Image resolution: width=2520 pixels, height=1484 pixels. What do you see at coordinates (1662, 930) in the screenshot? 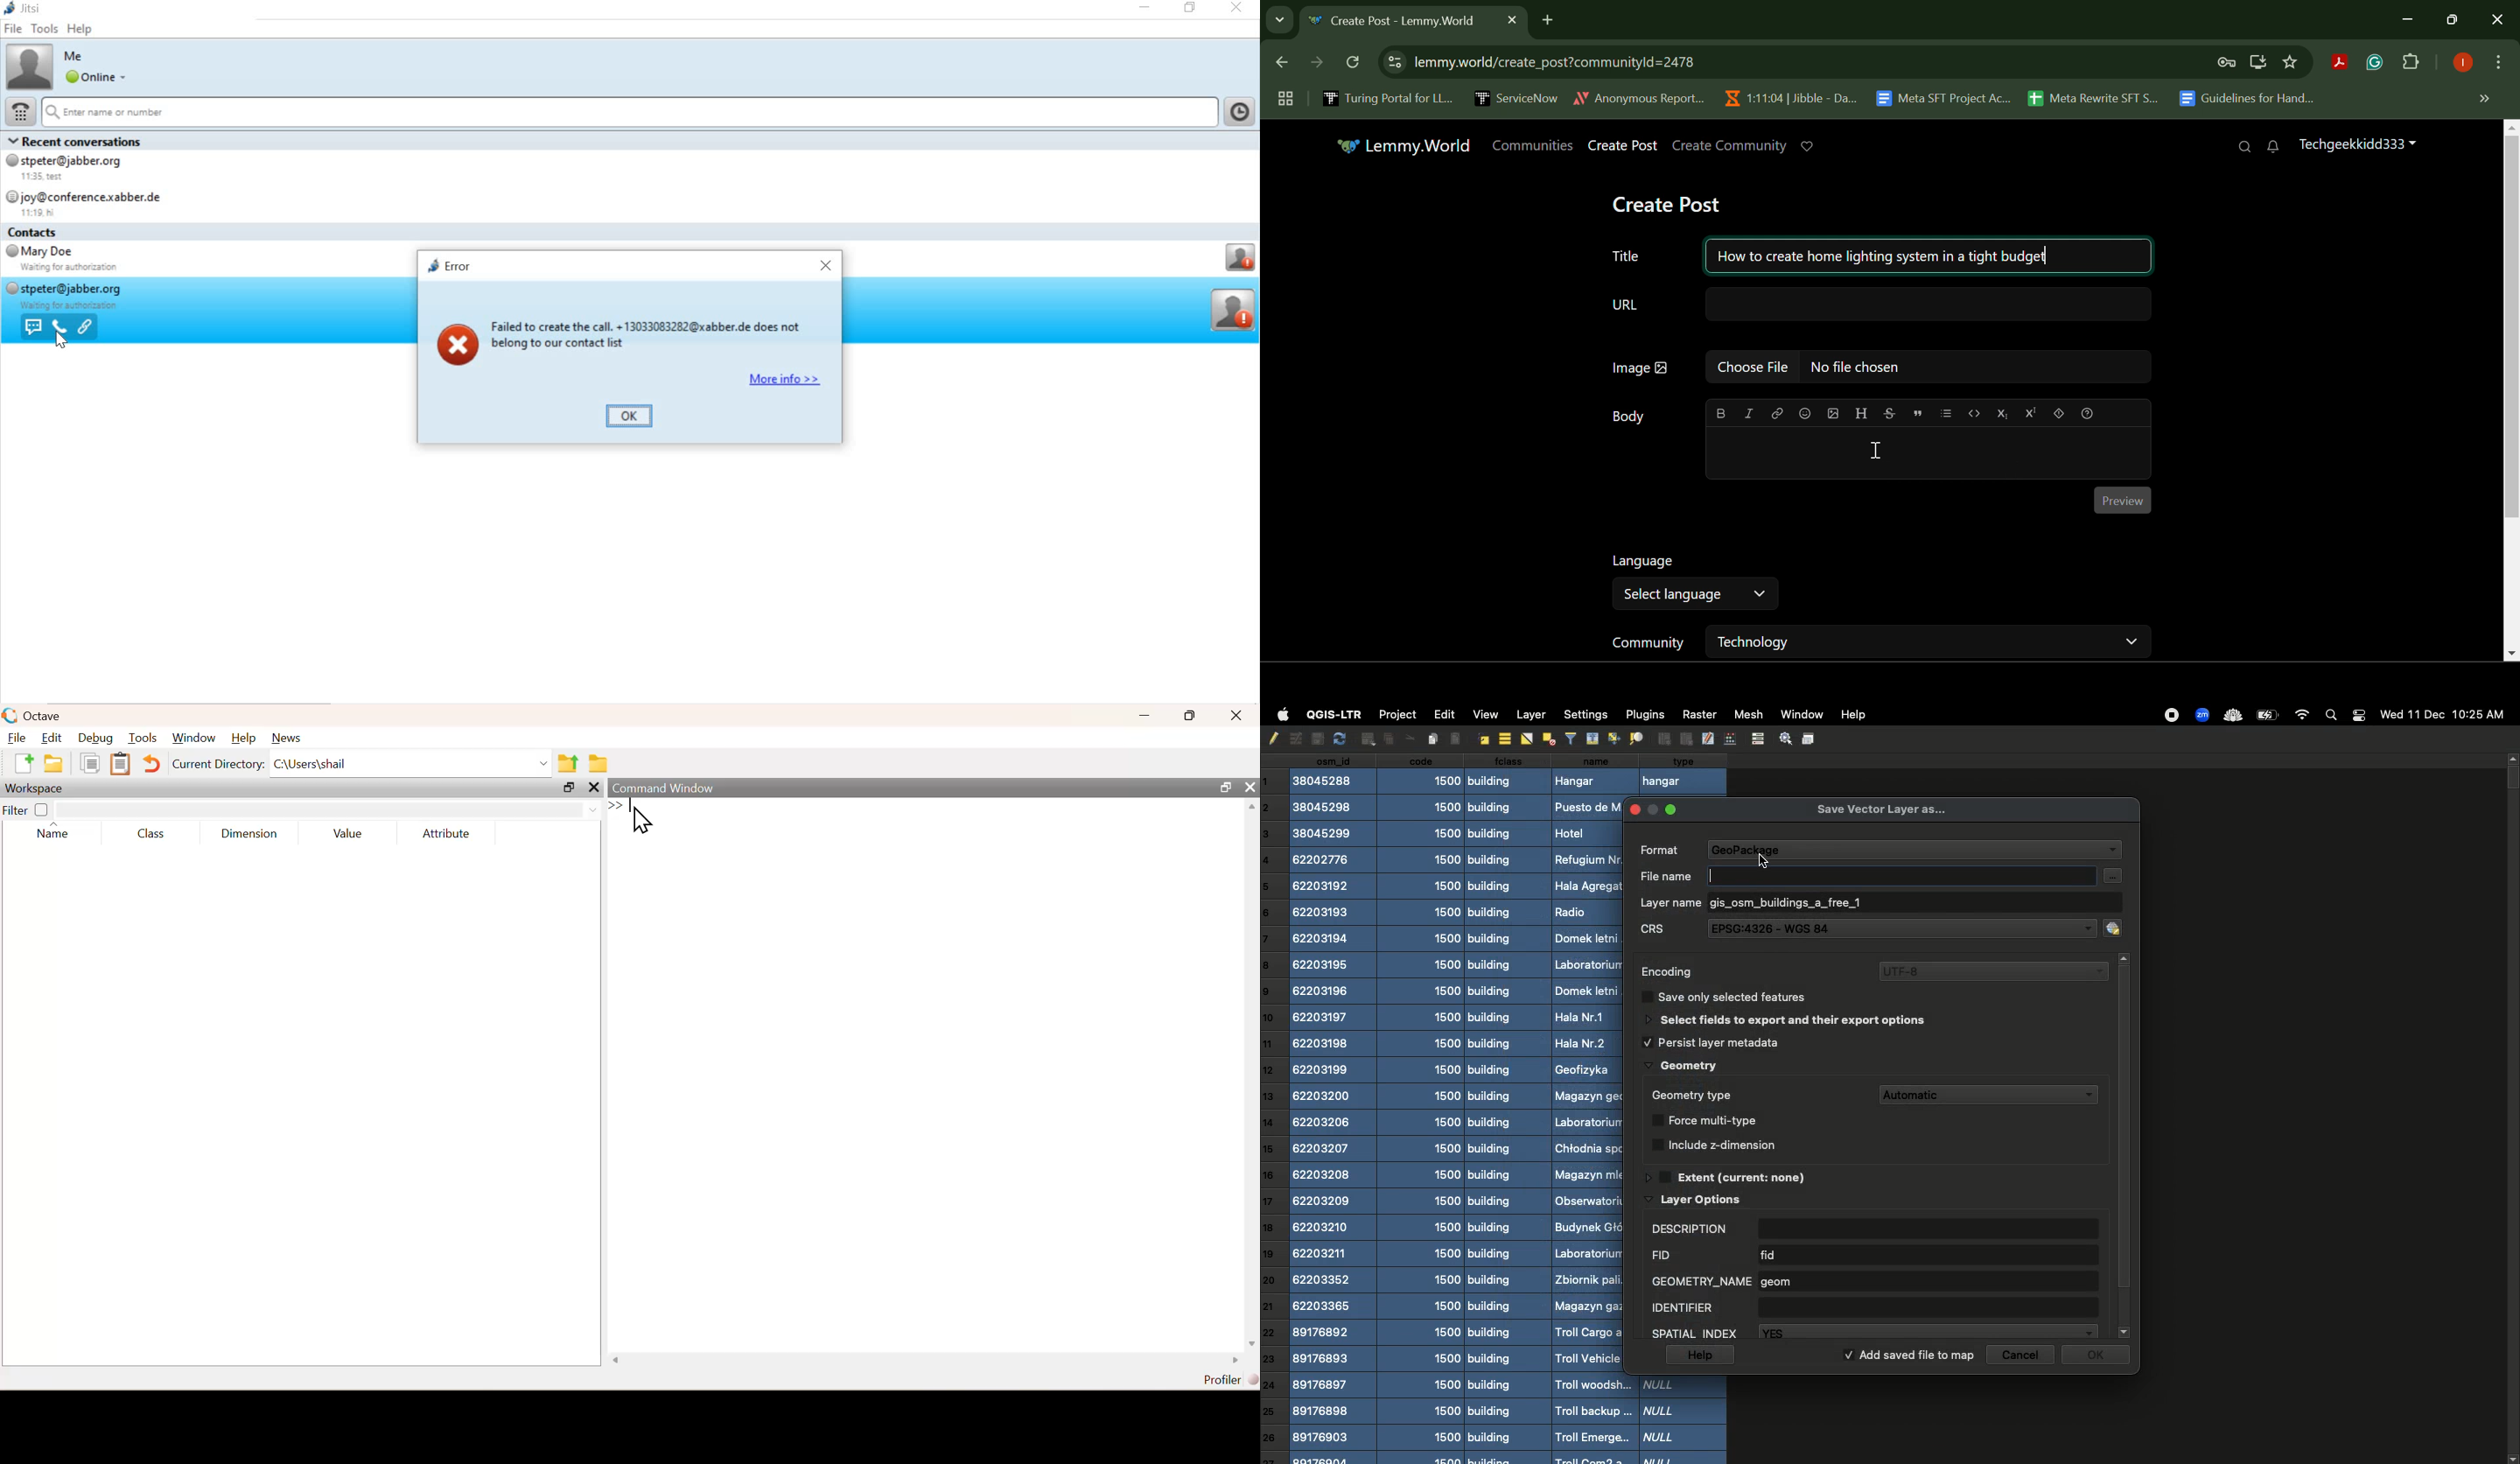
I see `CRS` at bounding box center [1662, 930].